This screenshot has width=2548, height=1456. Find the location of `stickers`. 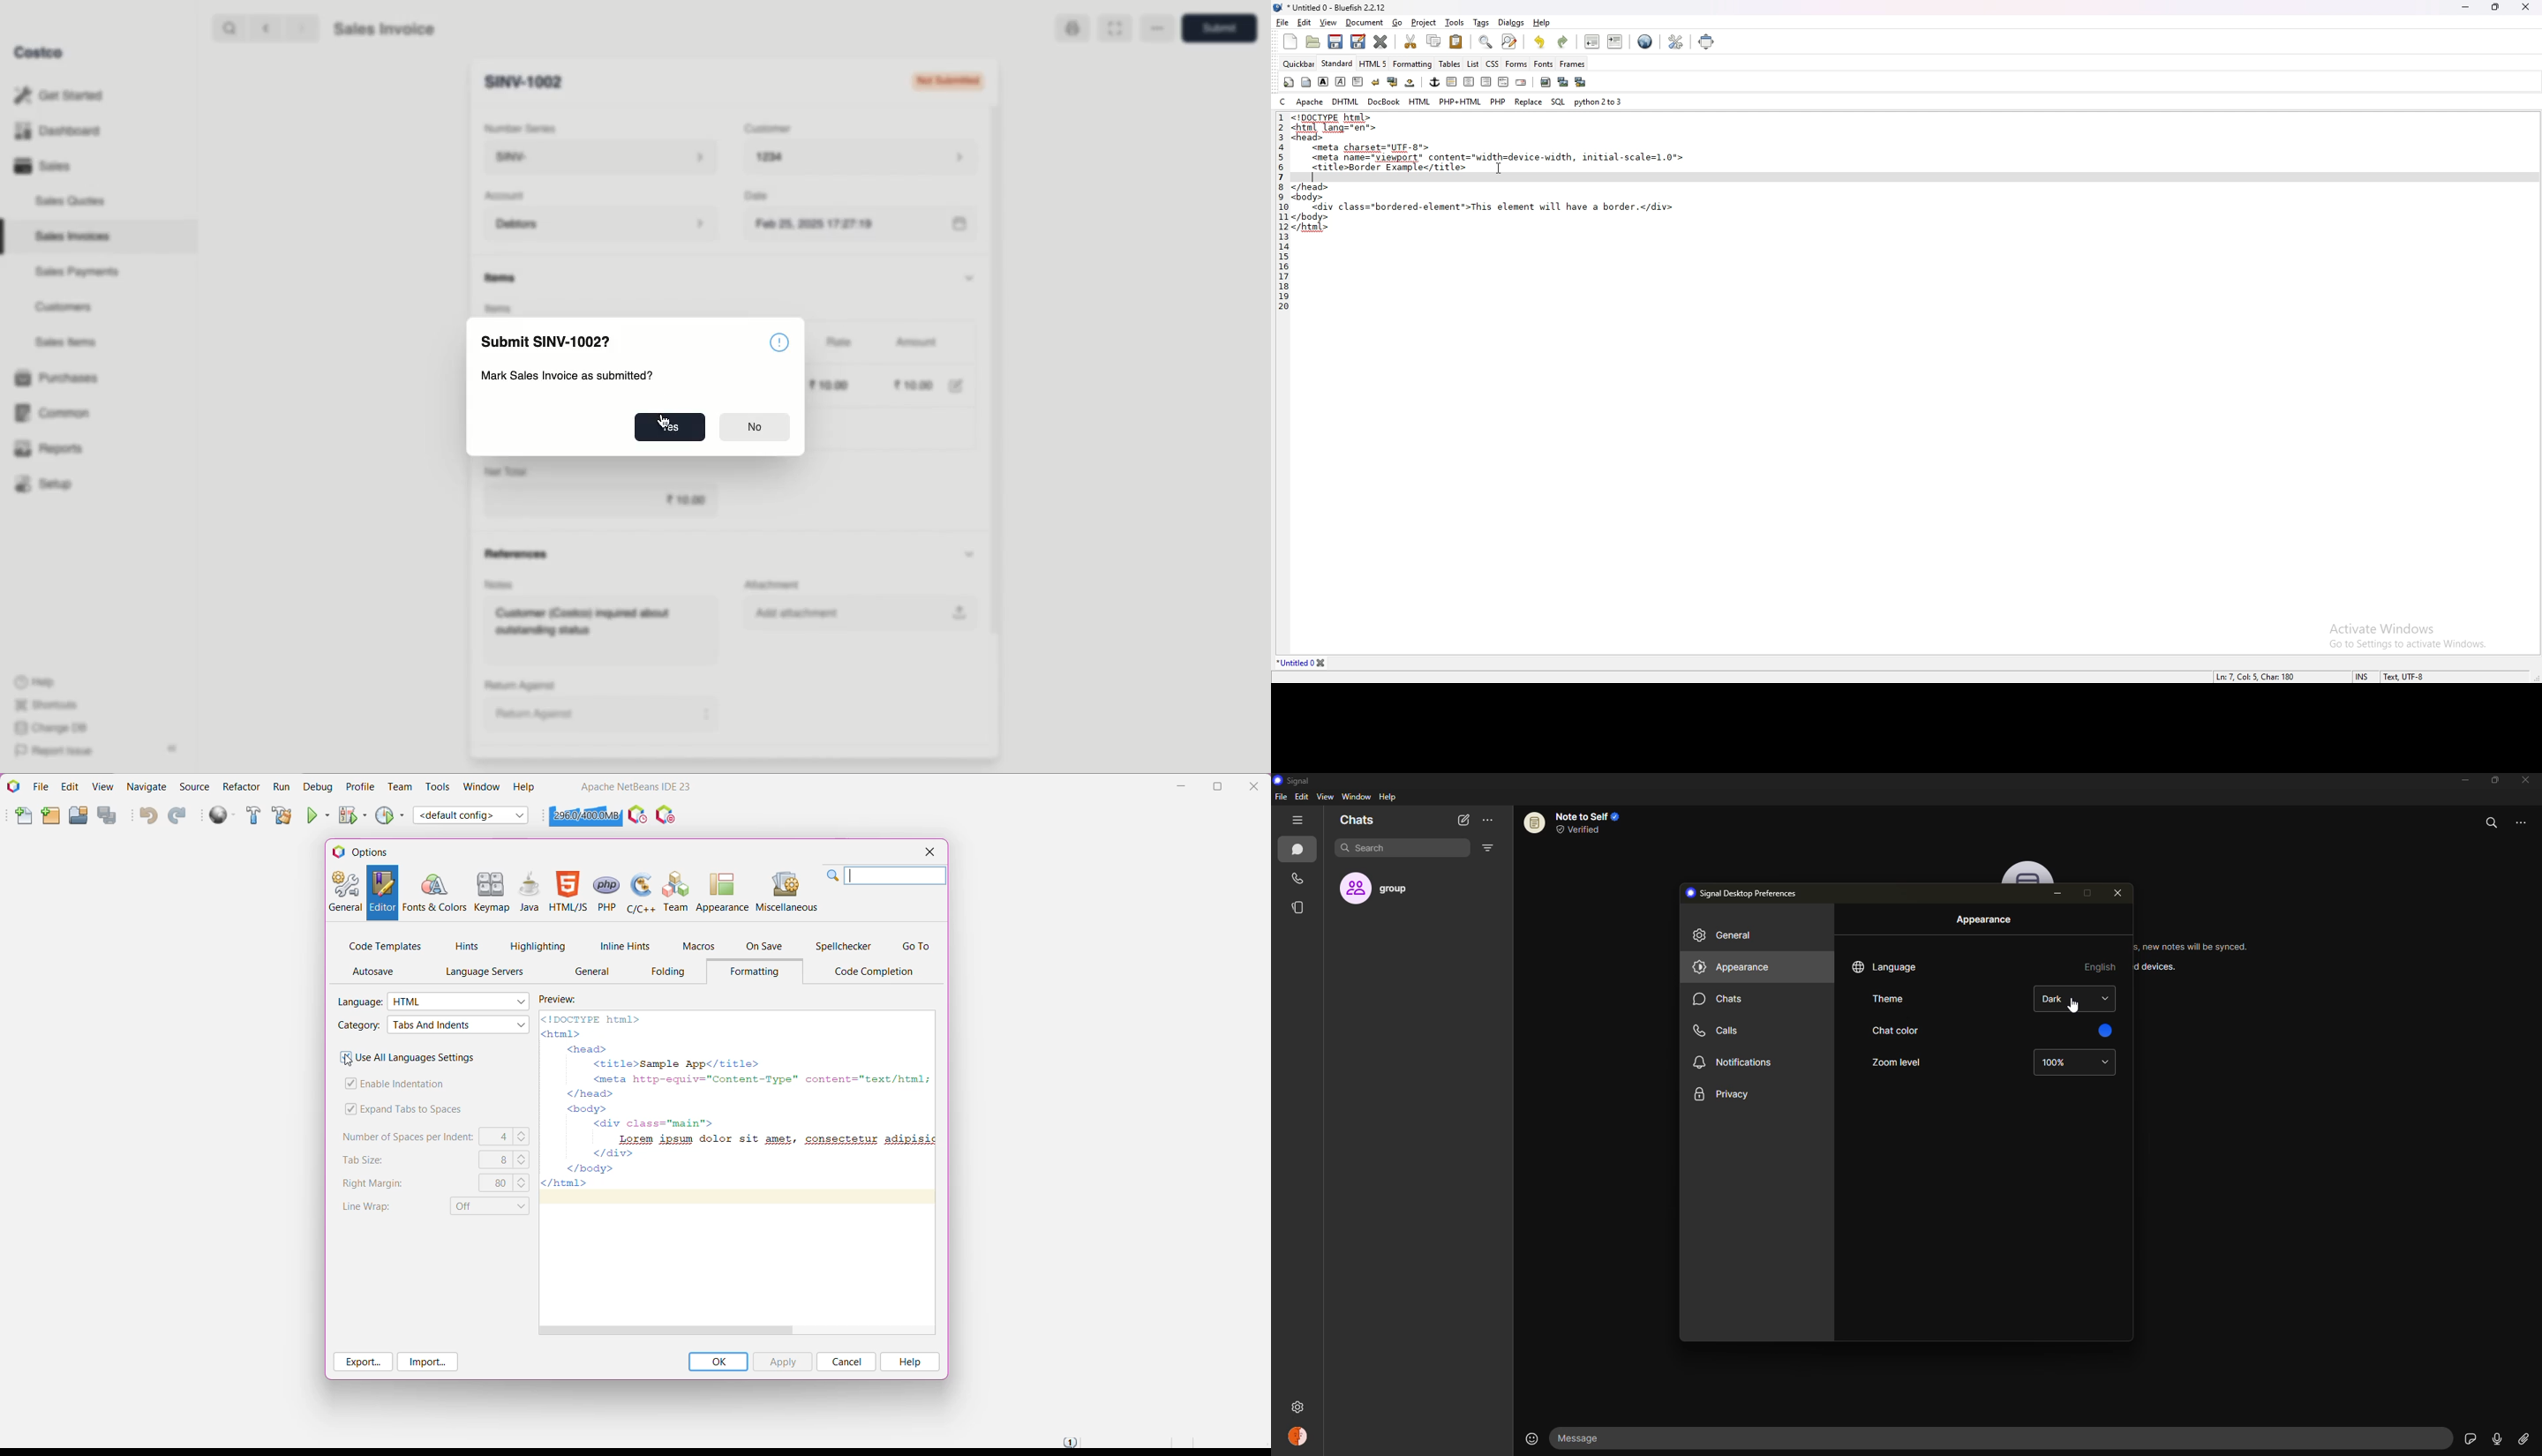

stickers is located at coordinates (2468, 1438).